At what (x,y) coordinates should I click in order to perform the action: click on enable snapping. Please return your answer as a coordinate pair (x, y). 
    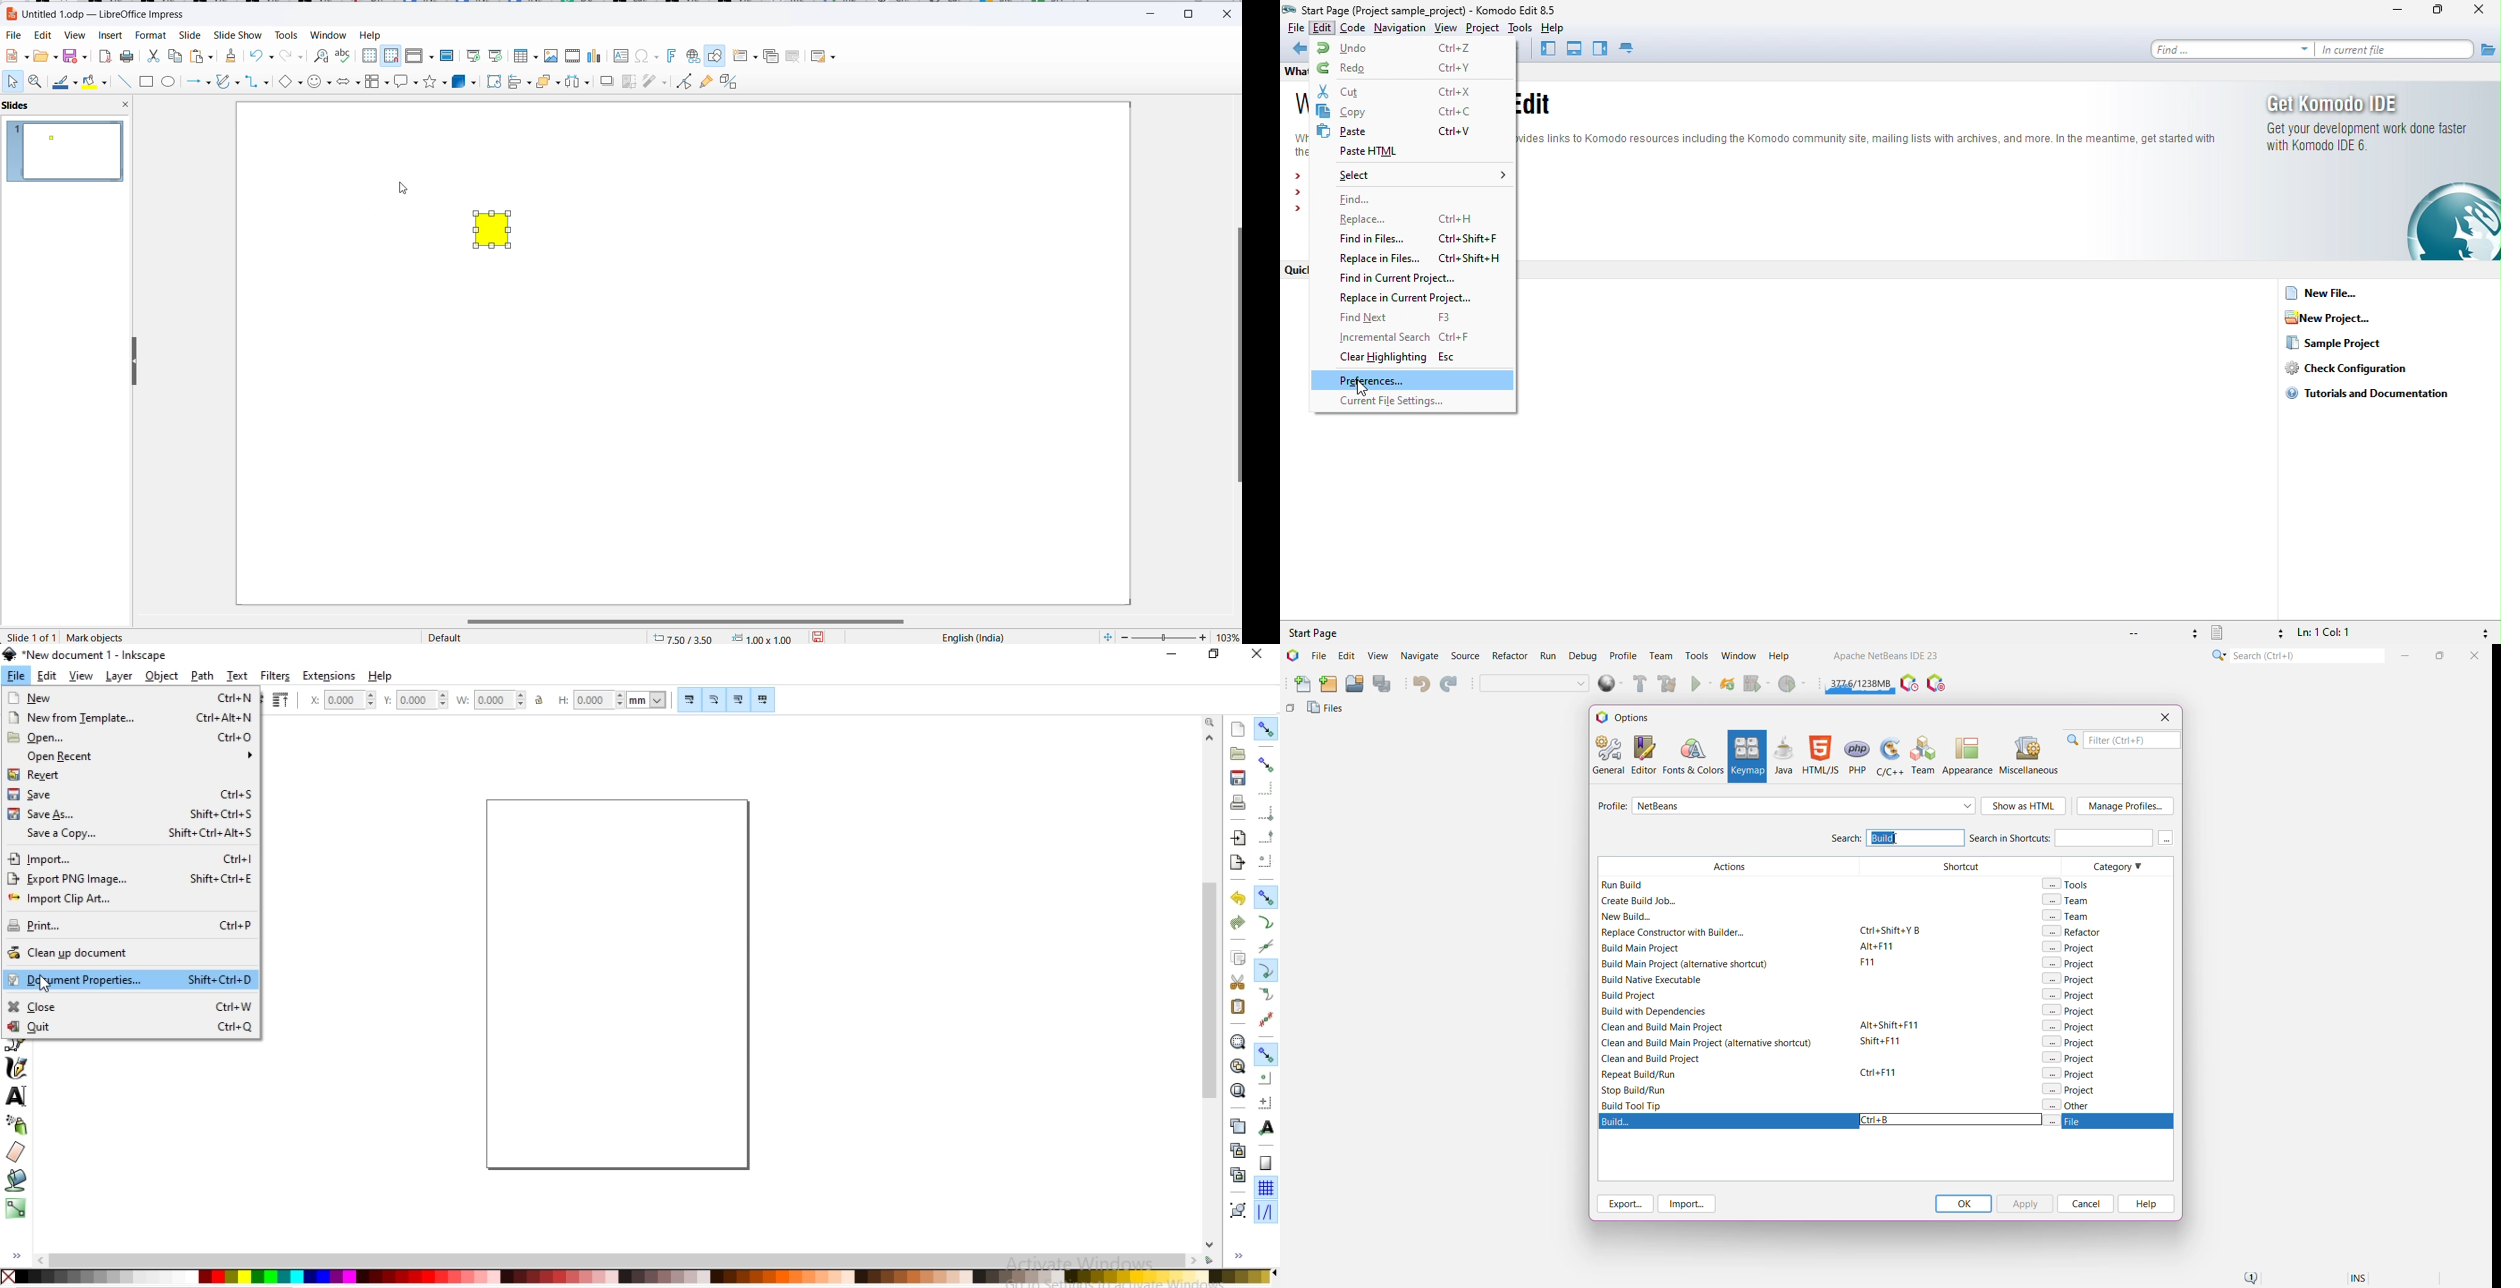
    Looking at the image, I should click on (1265, 729).